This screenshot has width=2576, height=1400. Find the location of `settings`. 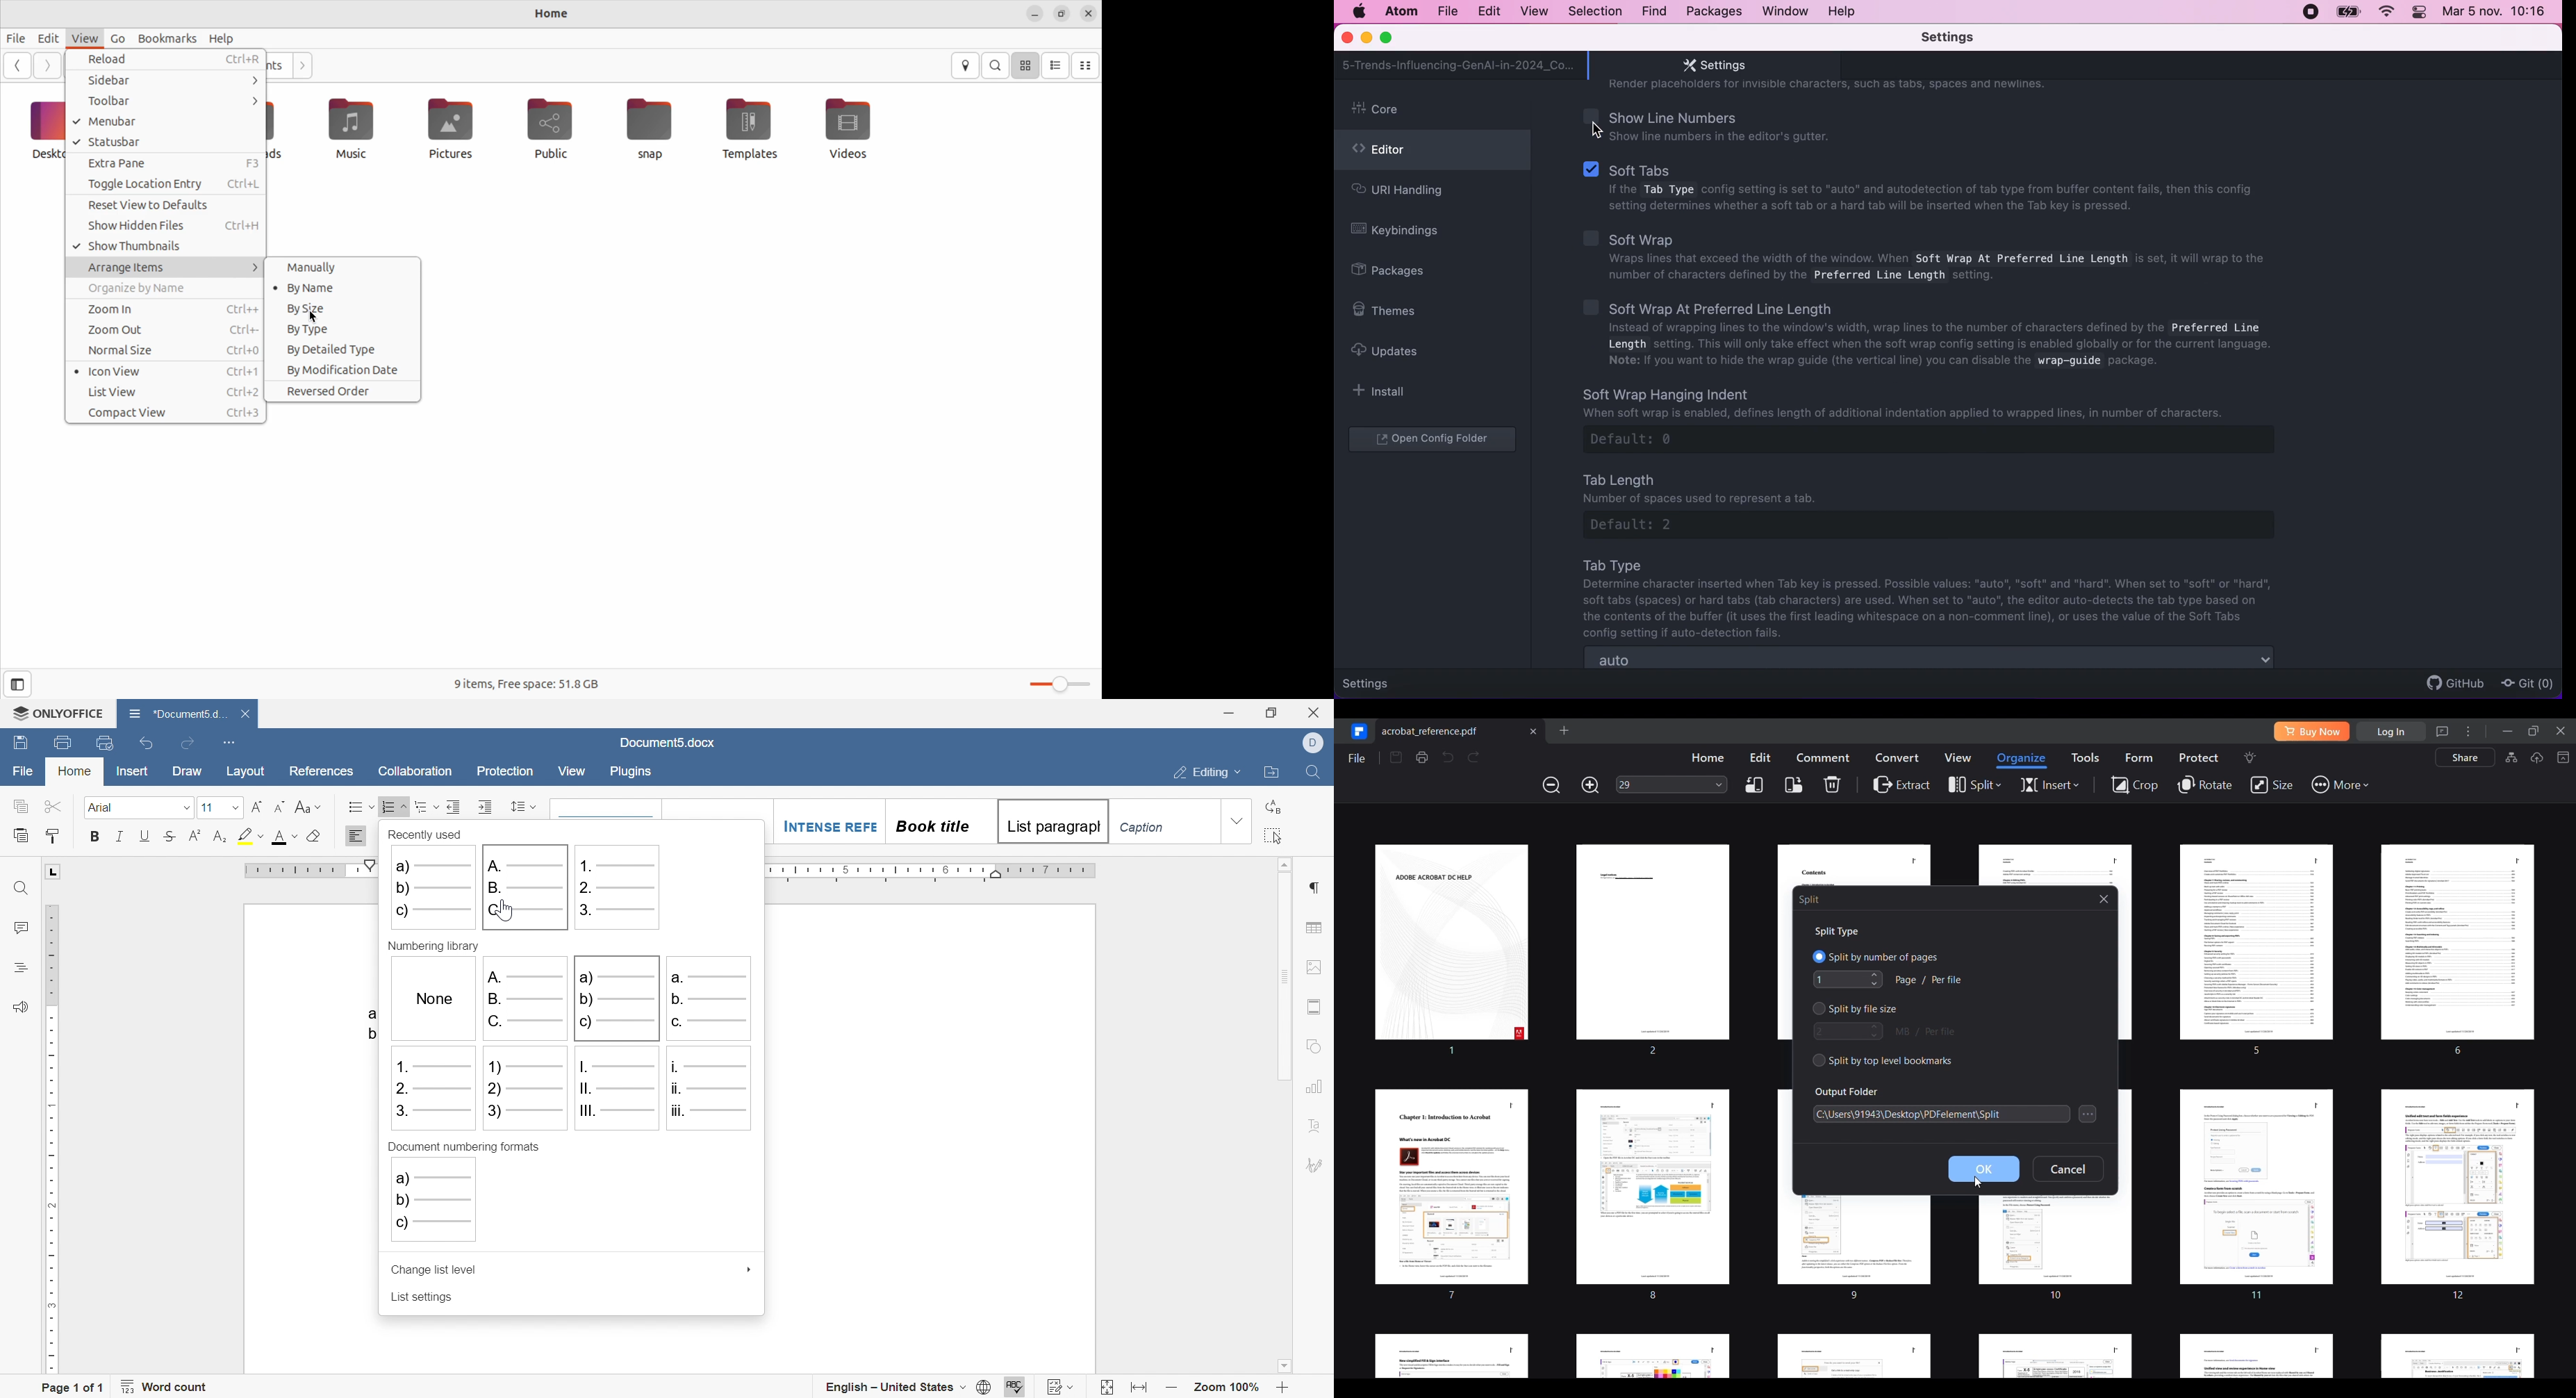

settings is located at coordinates (1962, 38).